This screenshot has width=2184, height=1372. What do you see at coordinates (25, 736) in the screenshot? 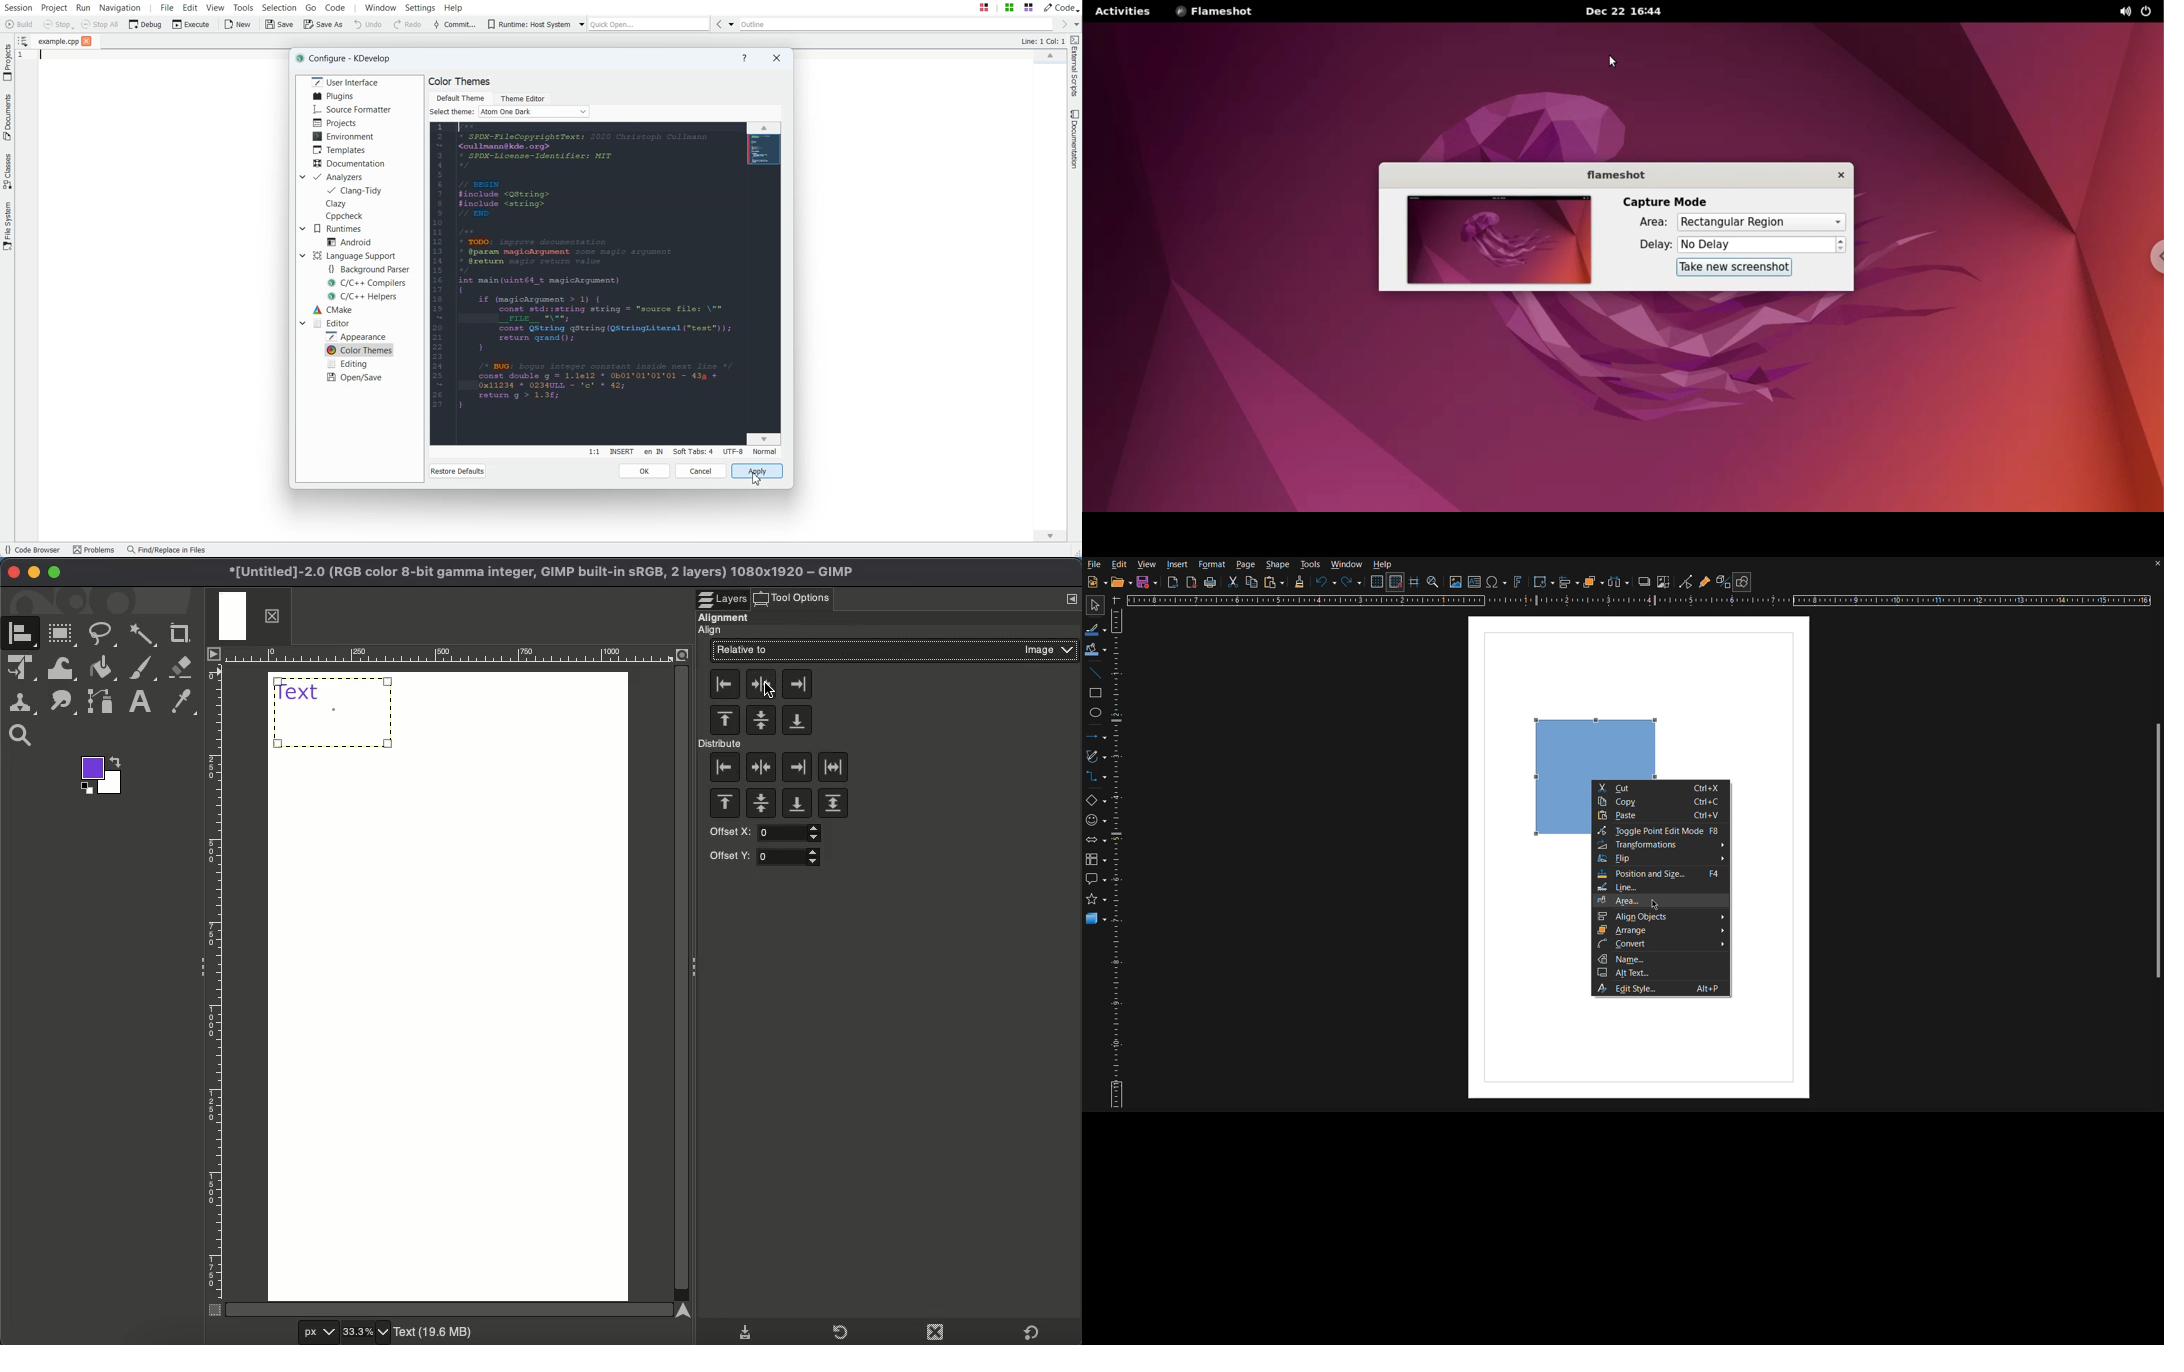
I see `Zoom` at bounding box center [25, 736].